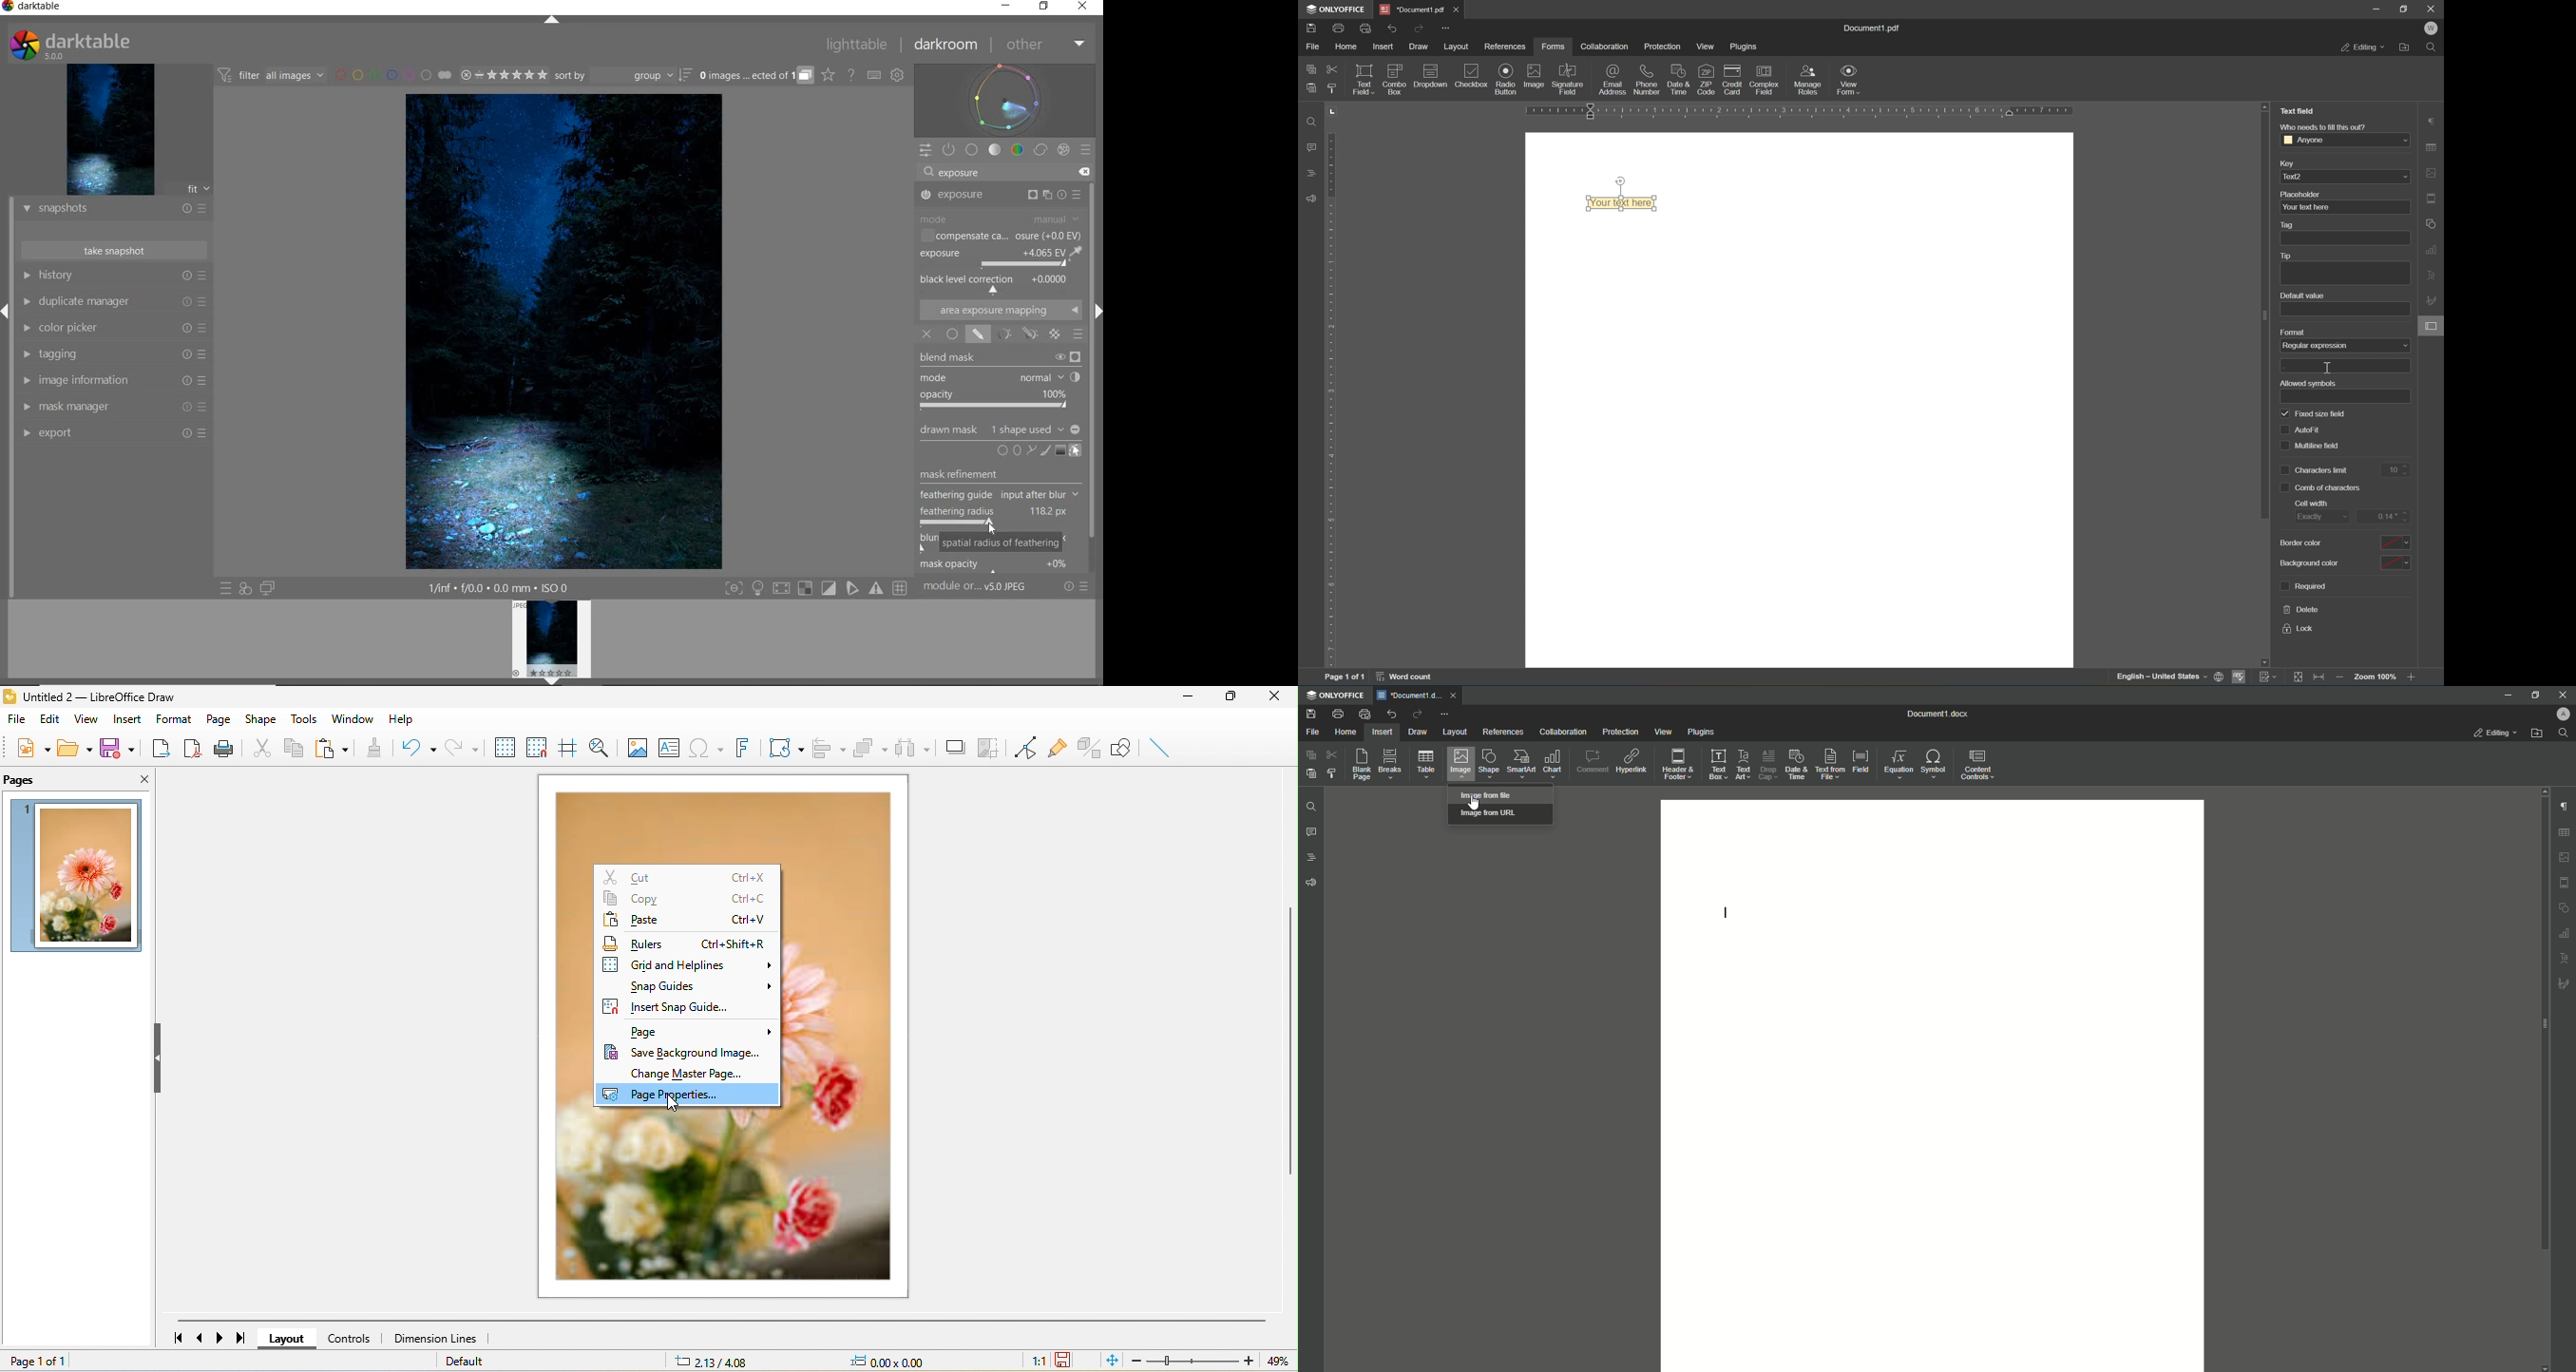 The image size is (2576, 1372). Describe the element at coordinates (1311, 773) in the screenshot. I see `Paste` at that location.